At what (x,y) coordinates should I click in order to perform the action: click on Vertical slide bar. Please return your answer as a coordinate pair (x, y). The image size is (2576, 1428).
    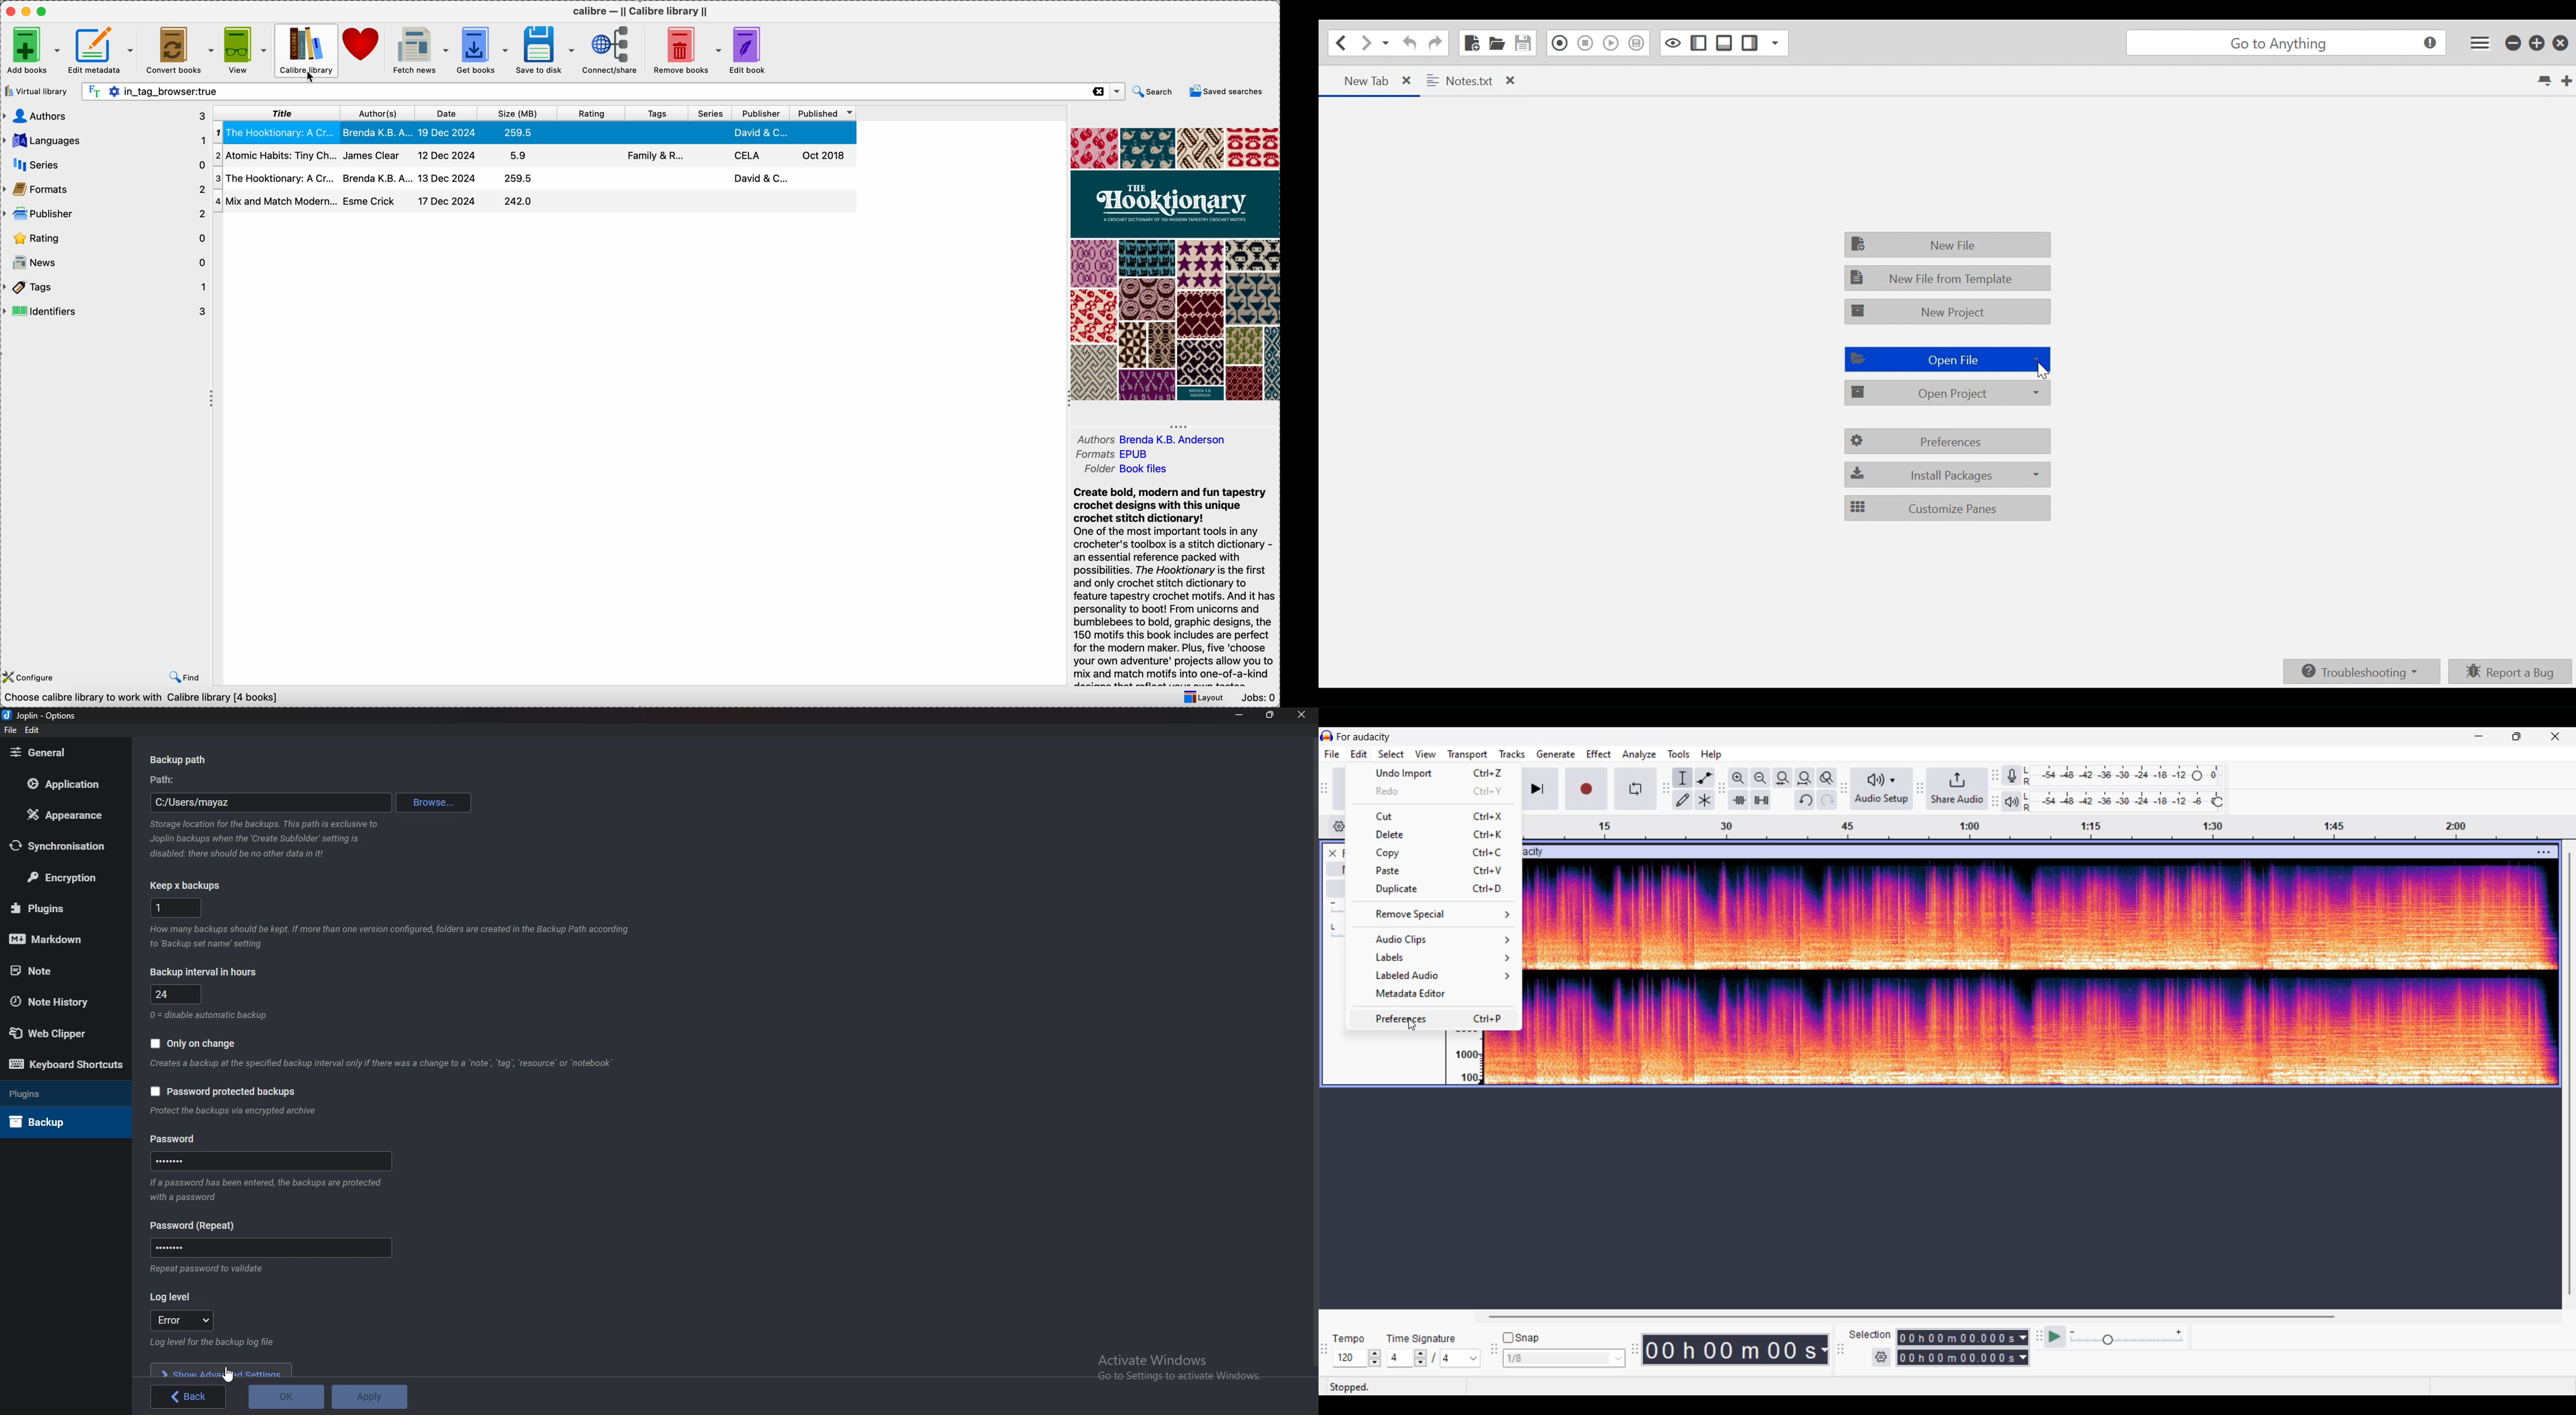
    Looking at the image, I should click on (2570, 1073).